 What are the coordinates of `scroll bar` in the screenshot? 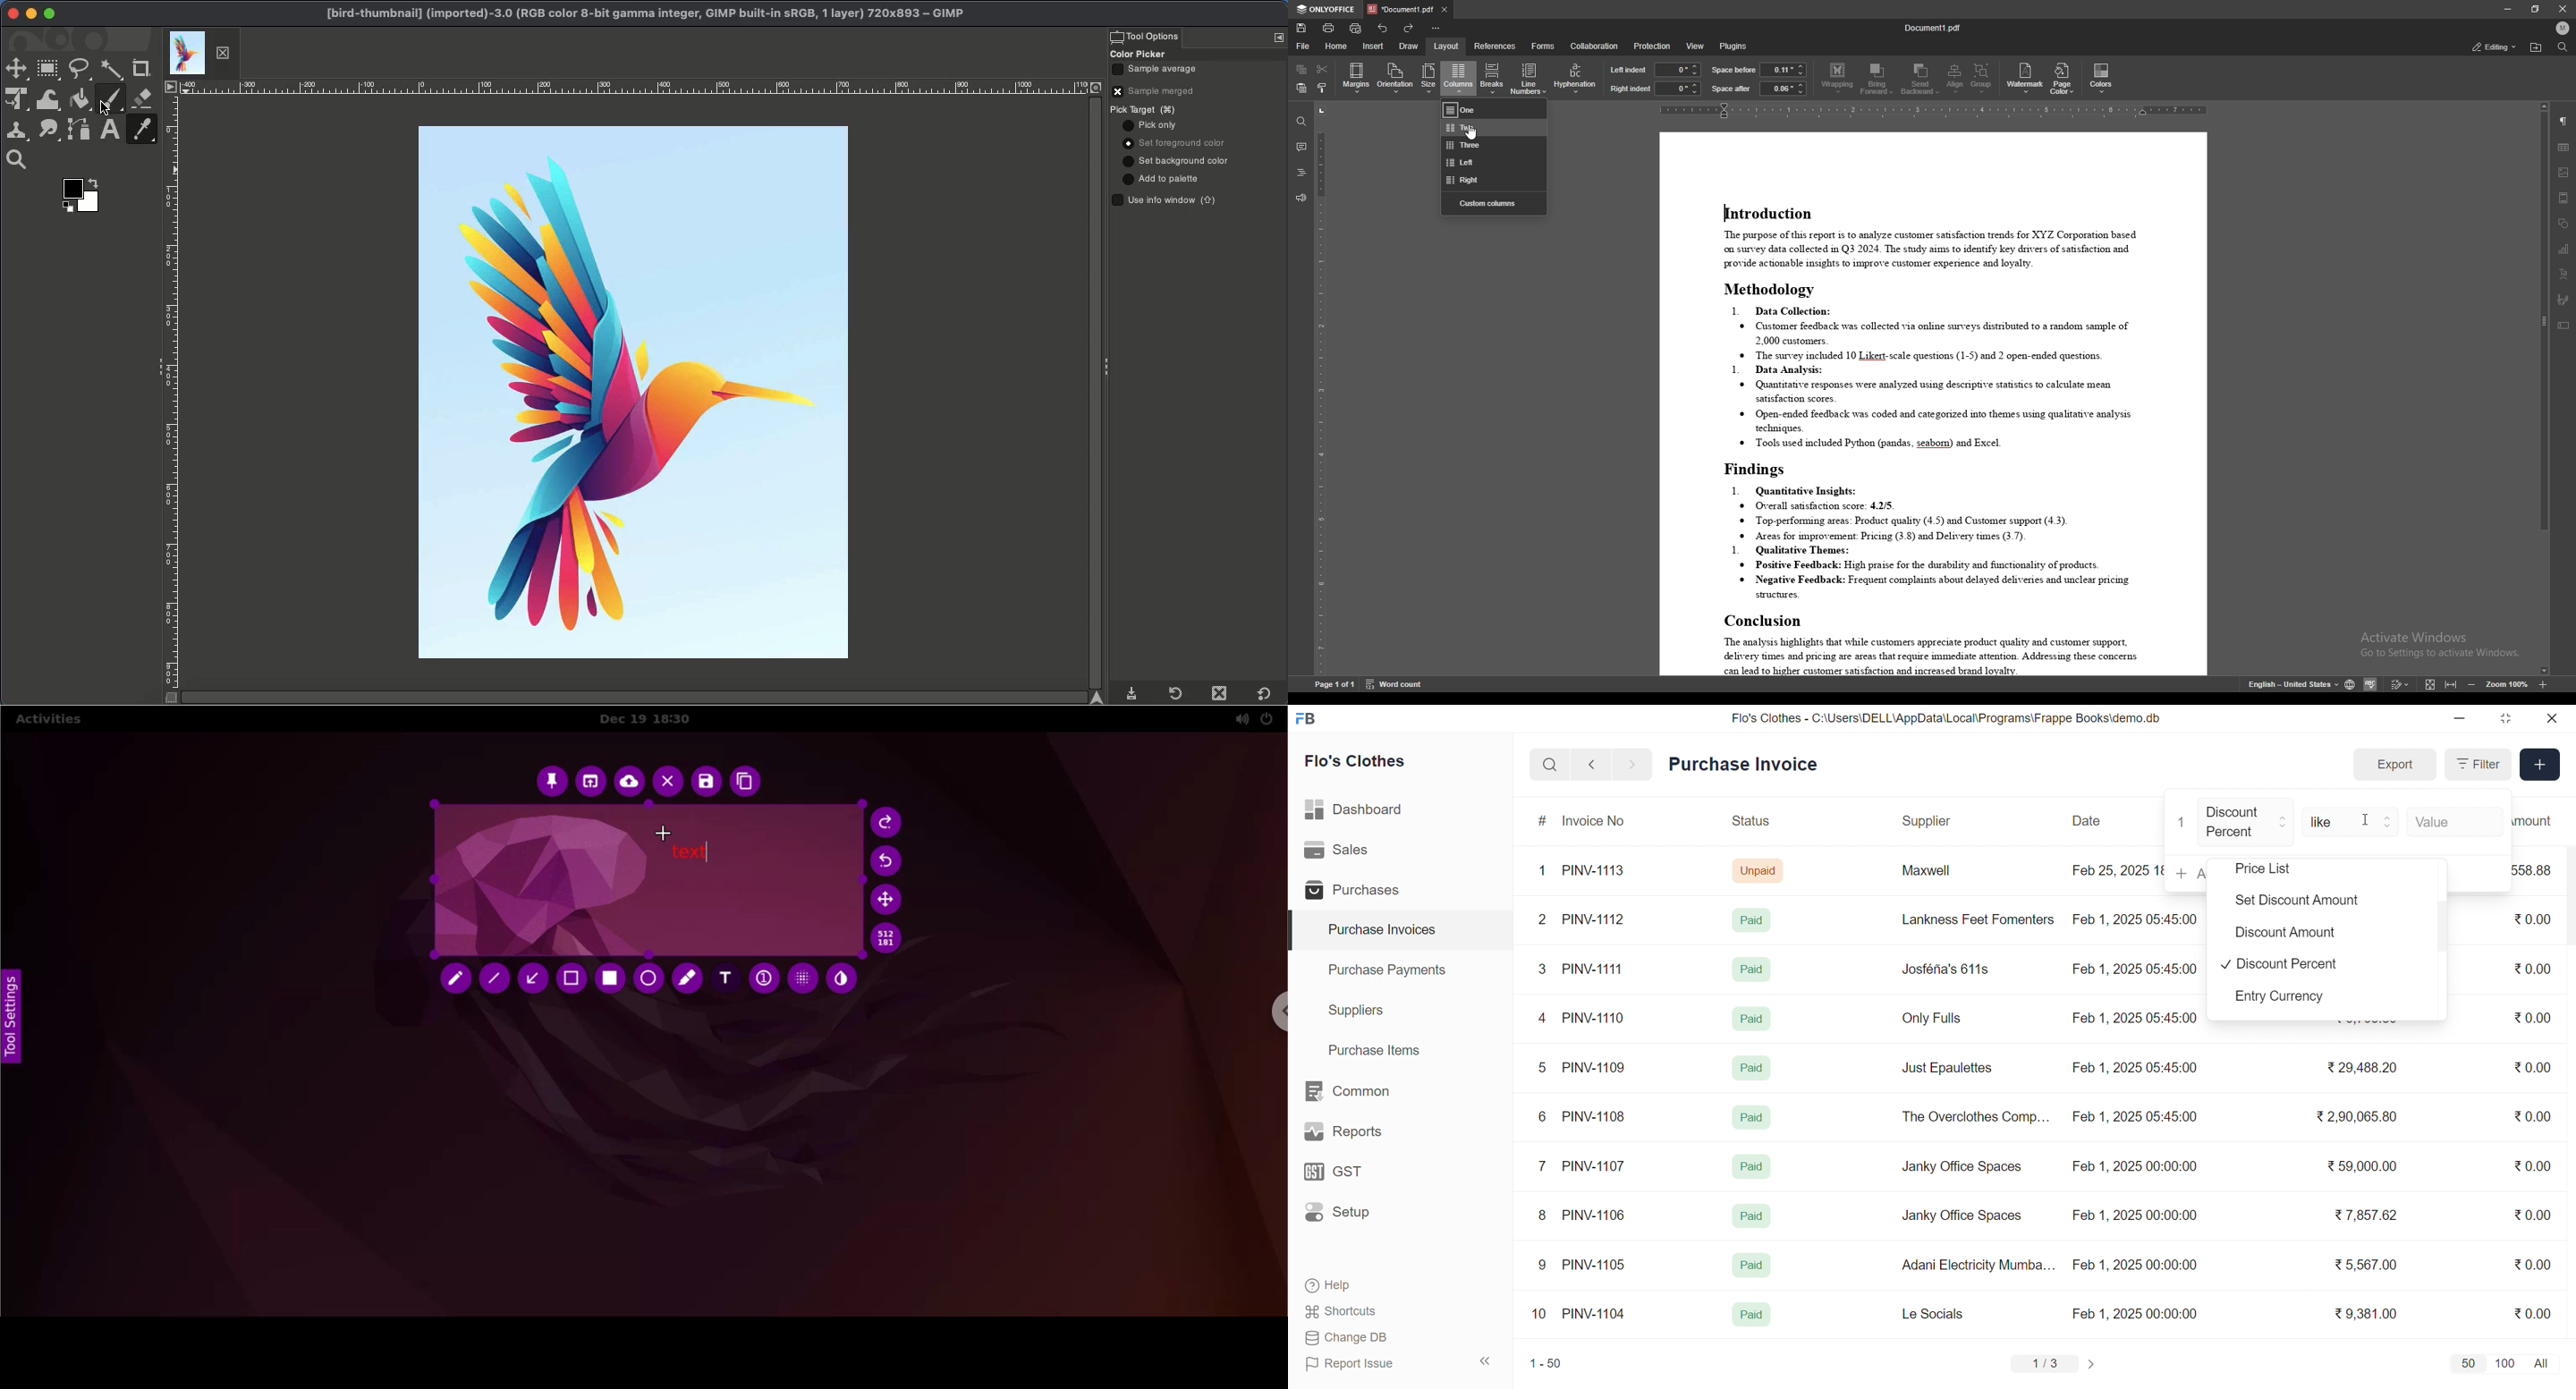 It's located at (2541, 388).